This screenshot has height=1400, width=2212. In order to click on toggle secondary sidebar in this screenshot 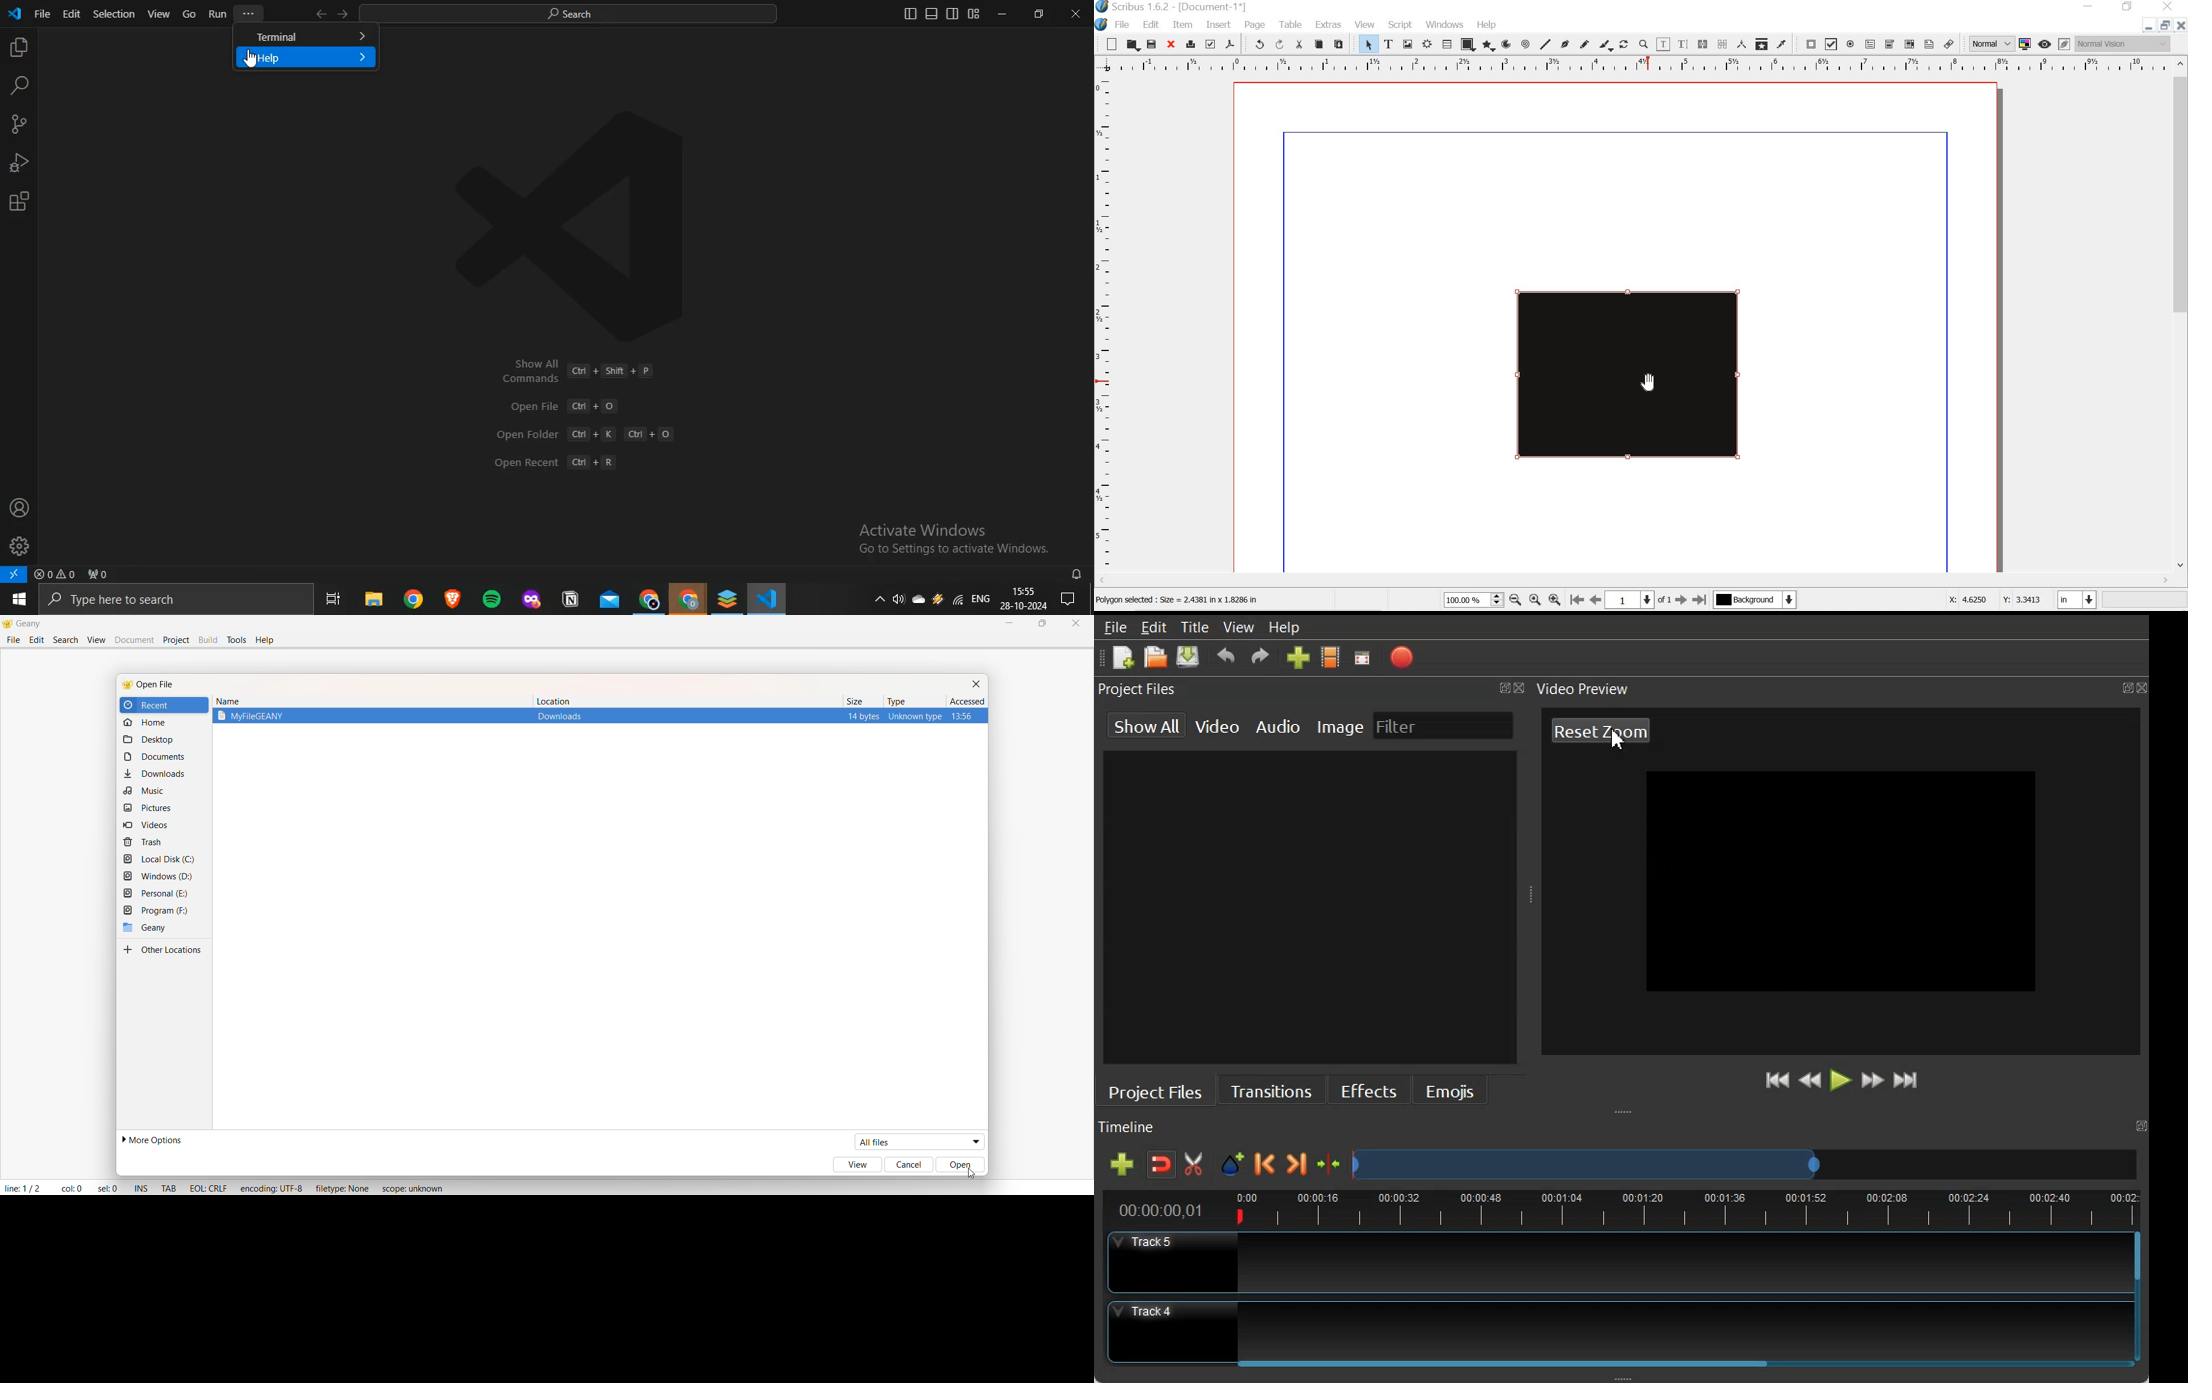, I will do `click(953, 14)`.